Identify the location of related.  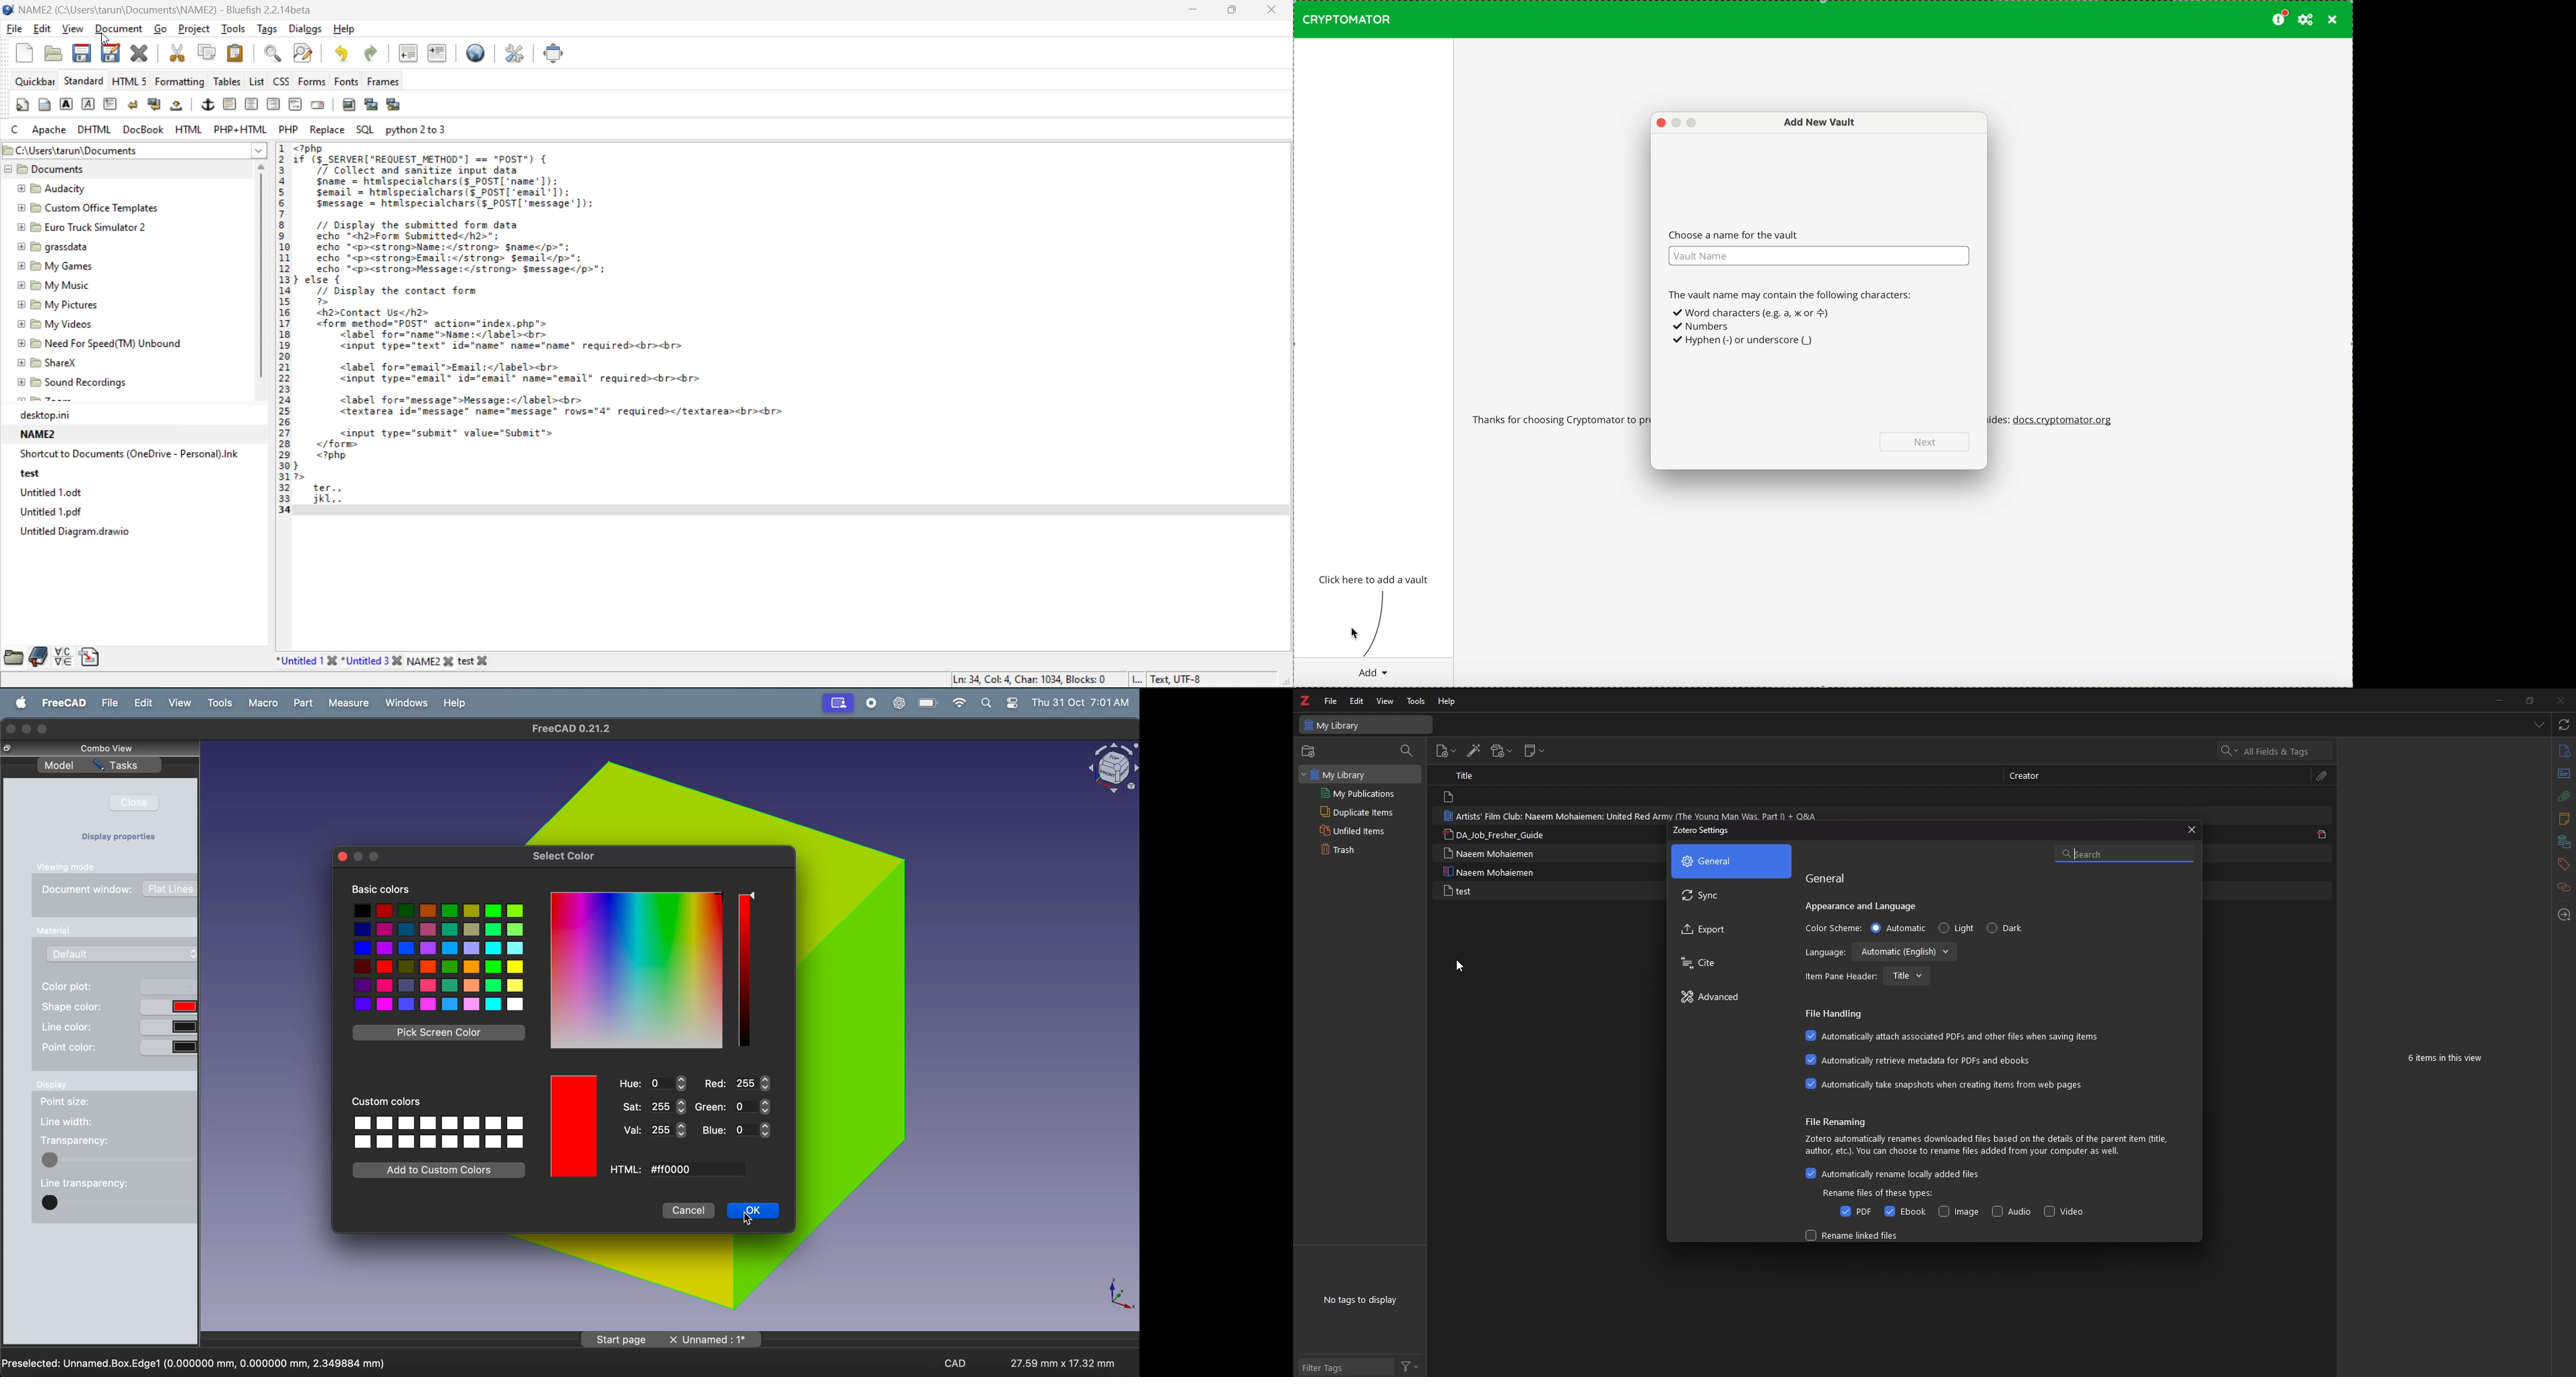
(2563, 888).